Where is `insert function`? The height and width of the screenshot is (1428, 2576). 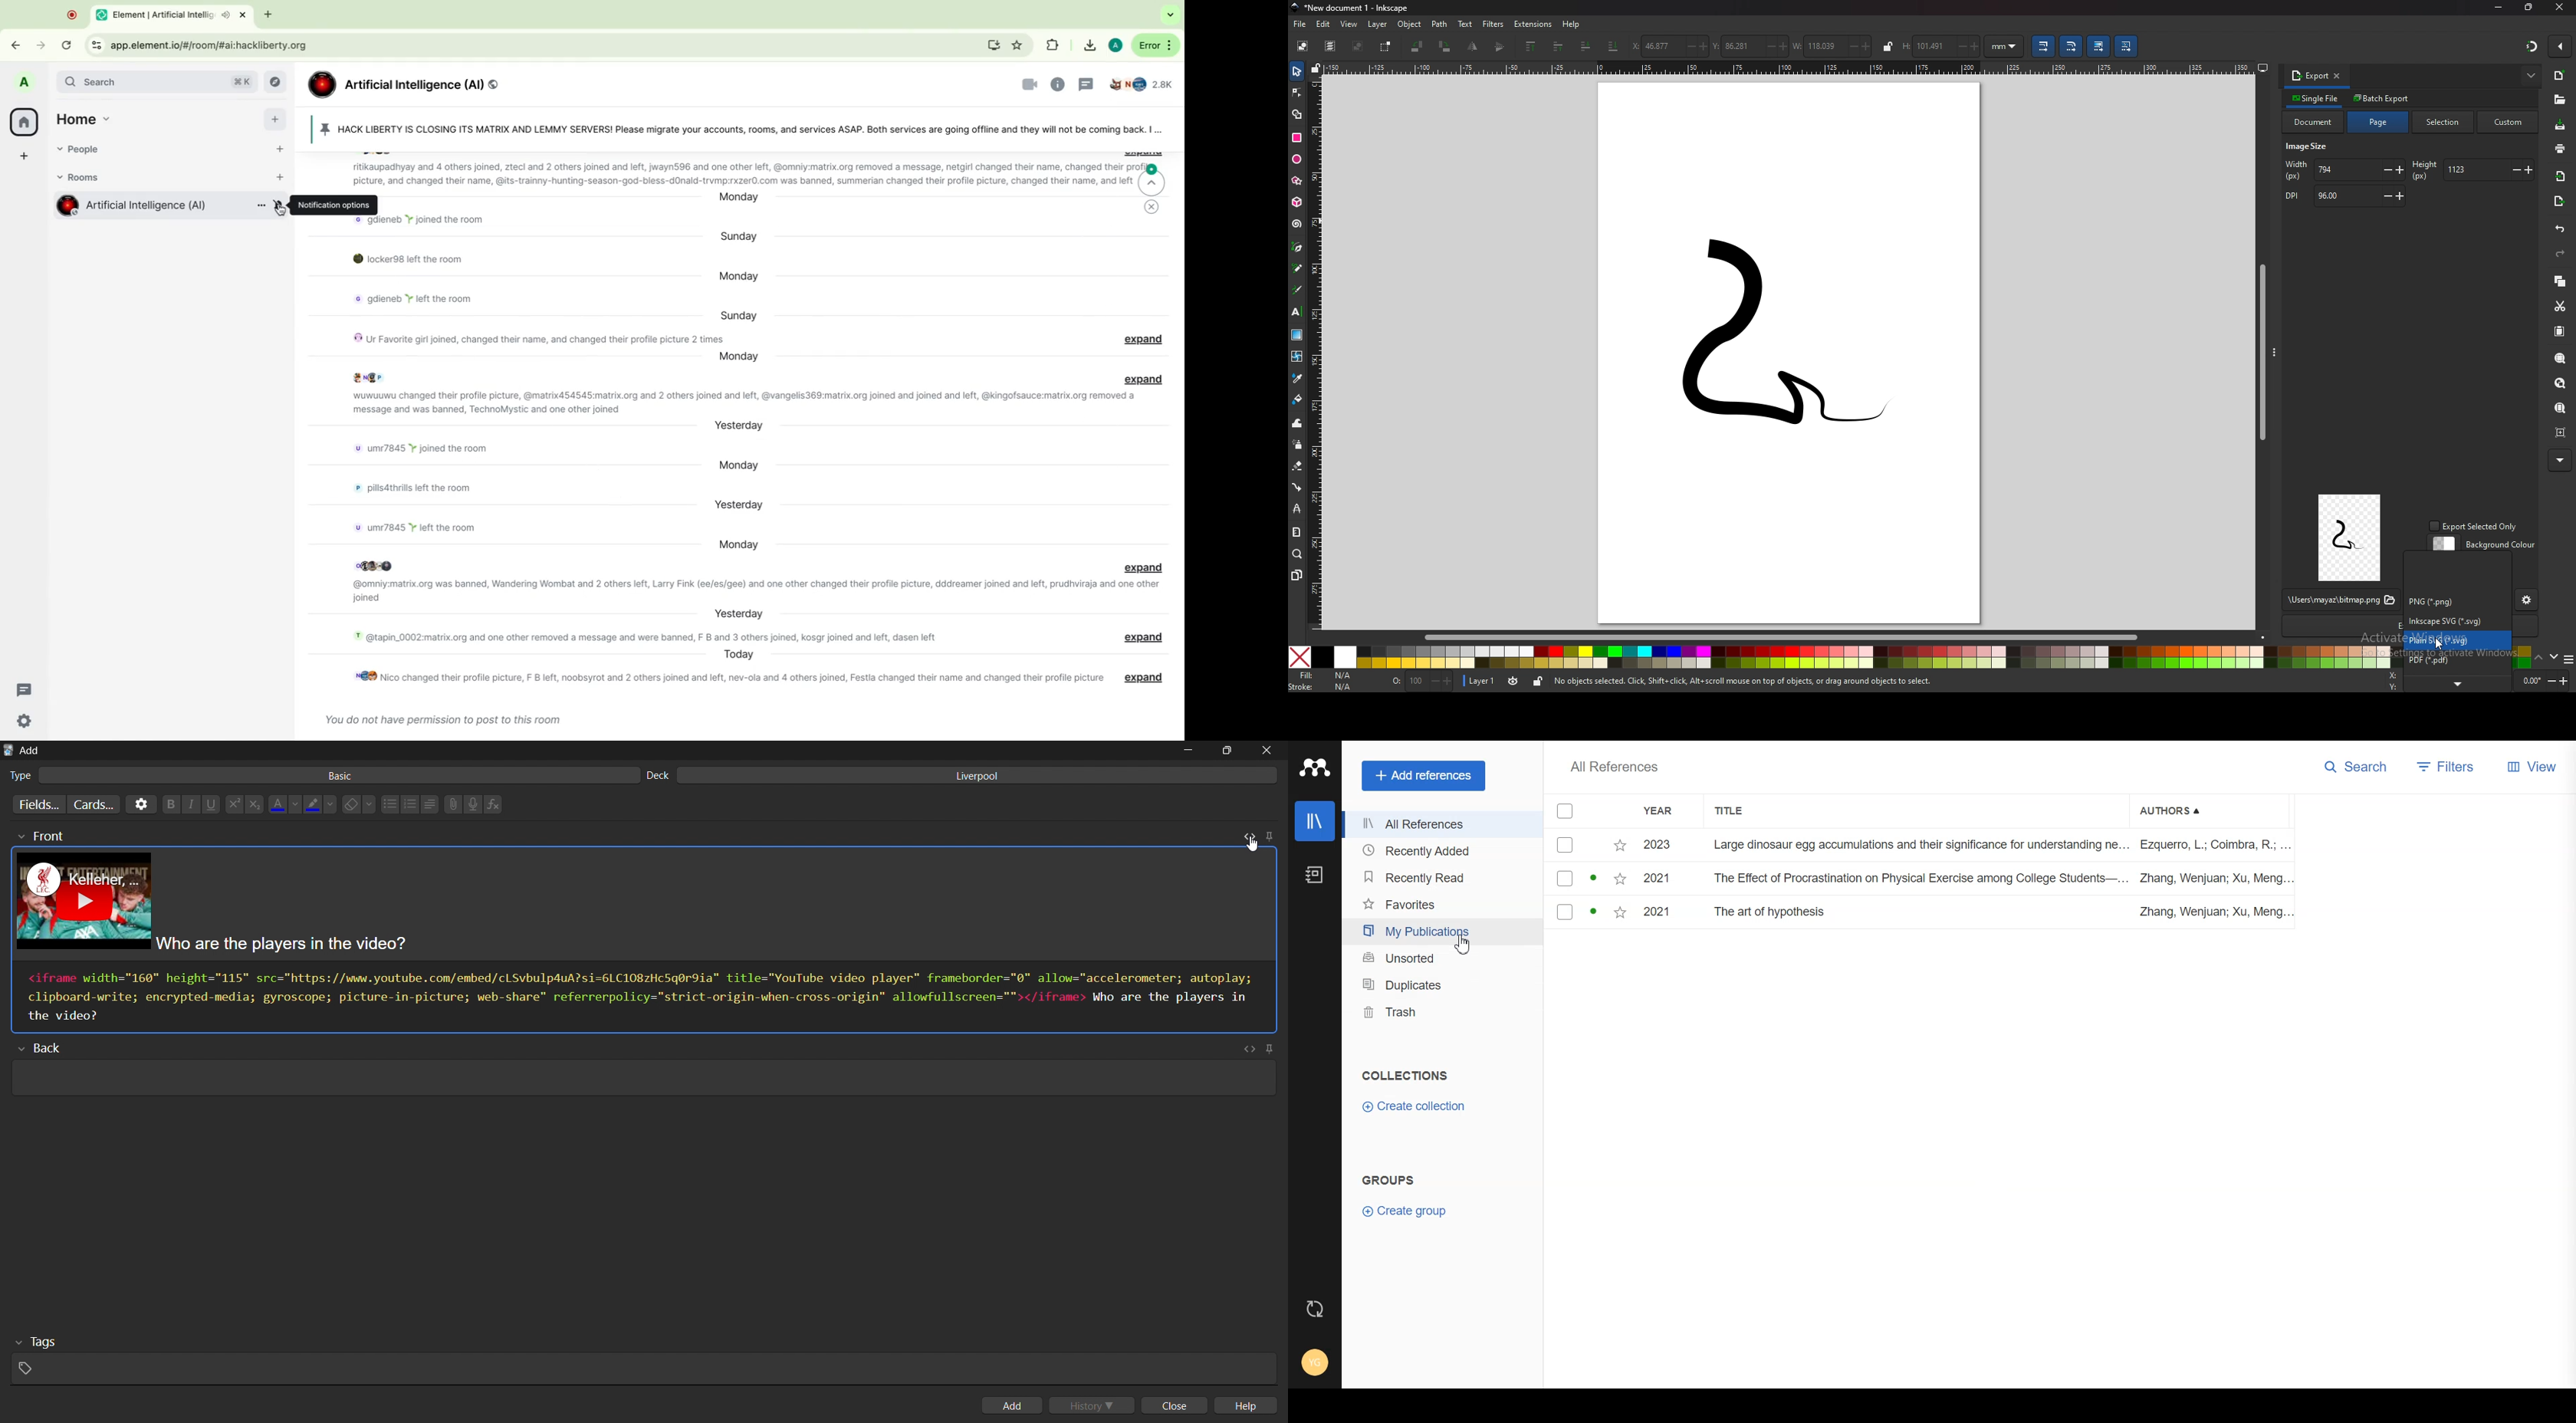 insert function is located at coordinates (496, 804).